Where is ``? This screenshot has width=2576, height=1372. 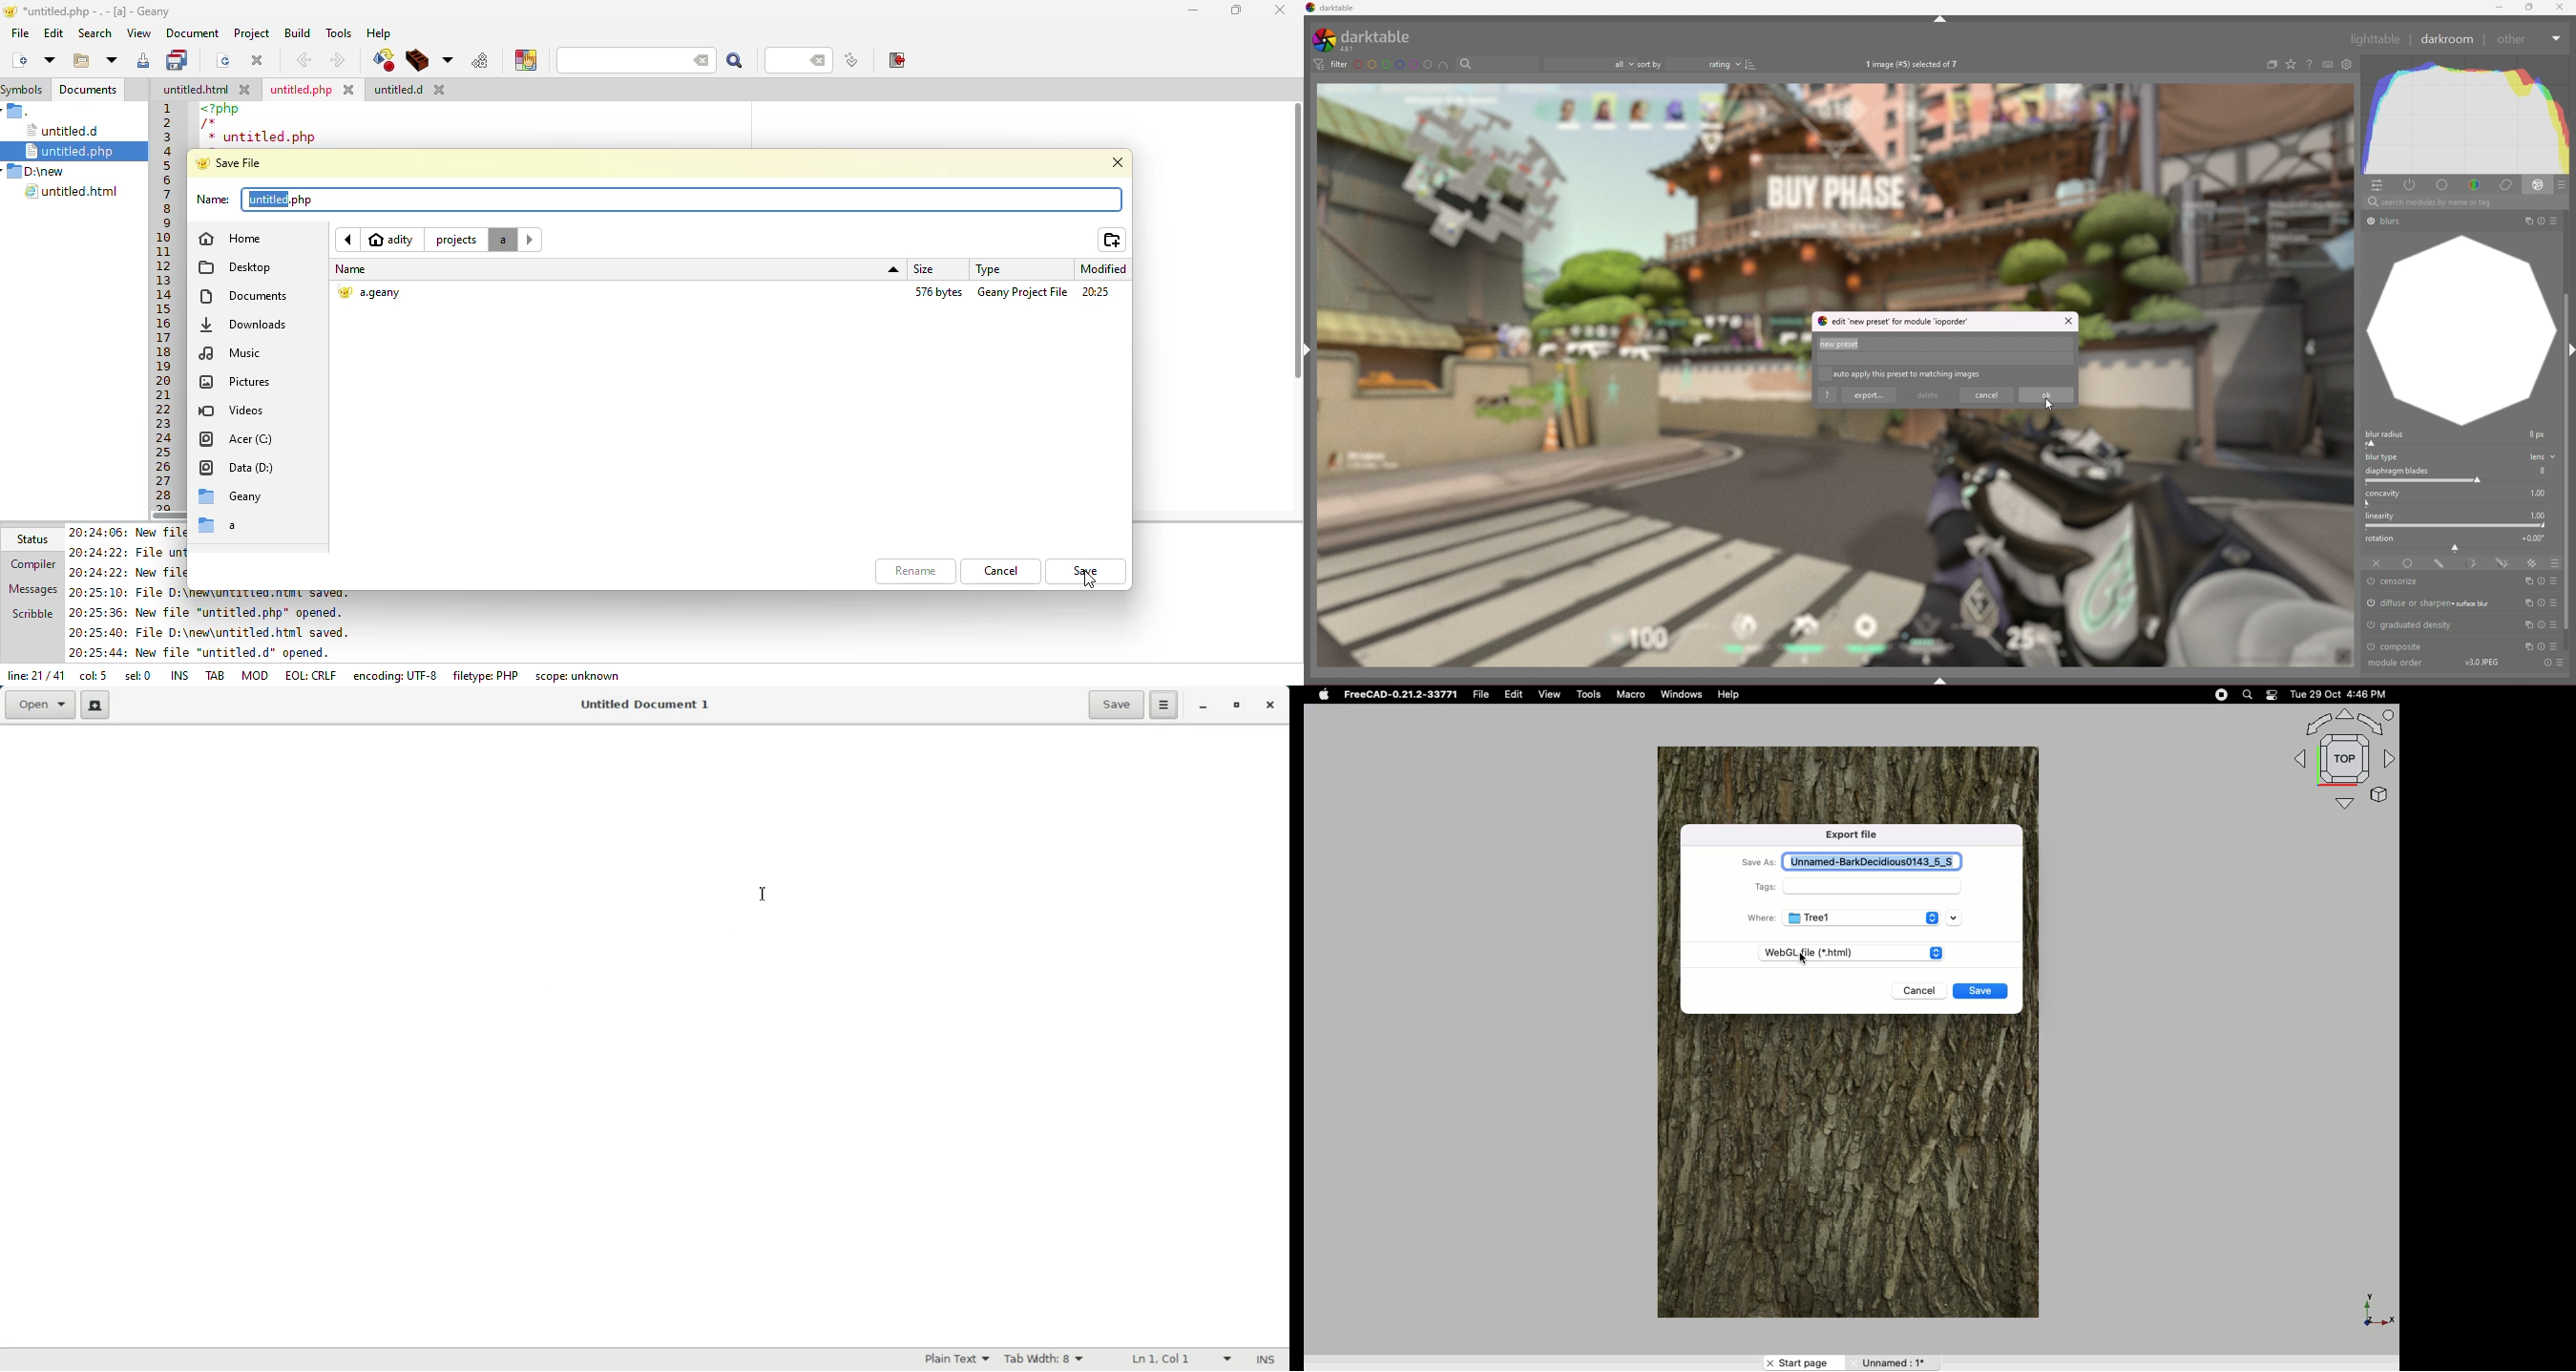
 is located at coordinates (2544, 221).